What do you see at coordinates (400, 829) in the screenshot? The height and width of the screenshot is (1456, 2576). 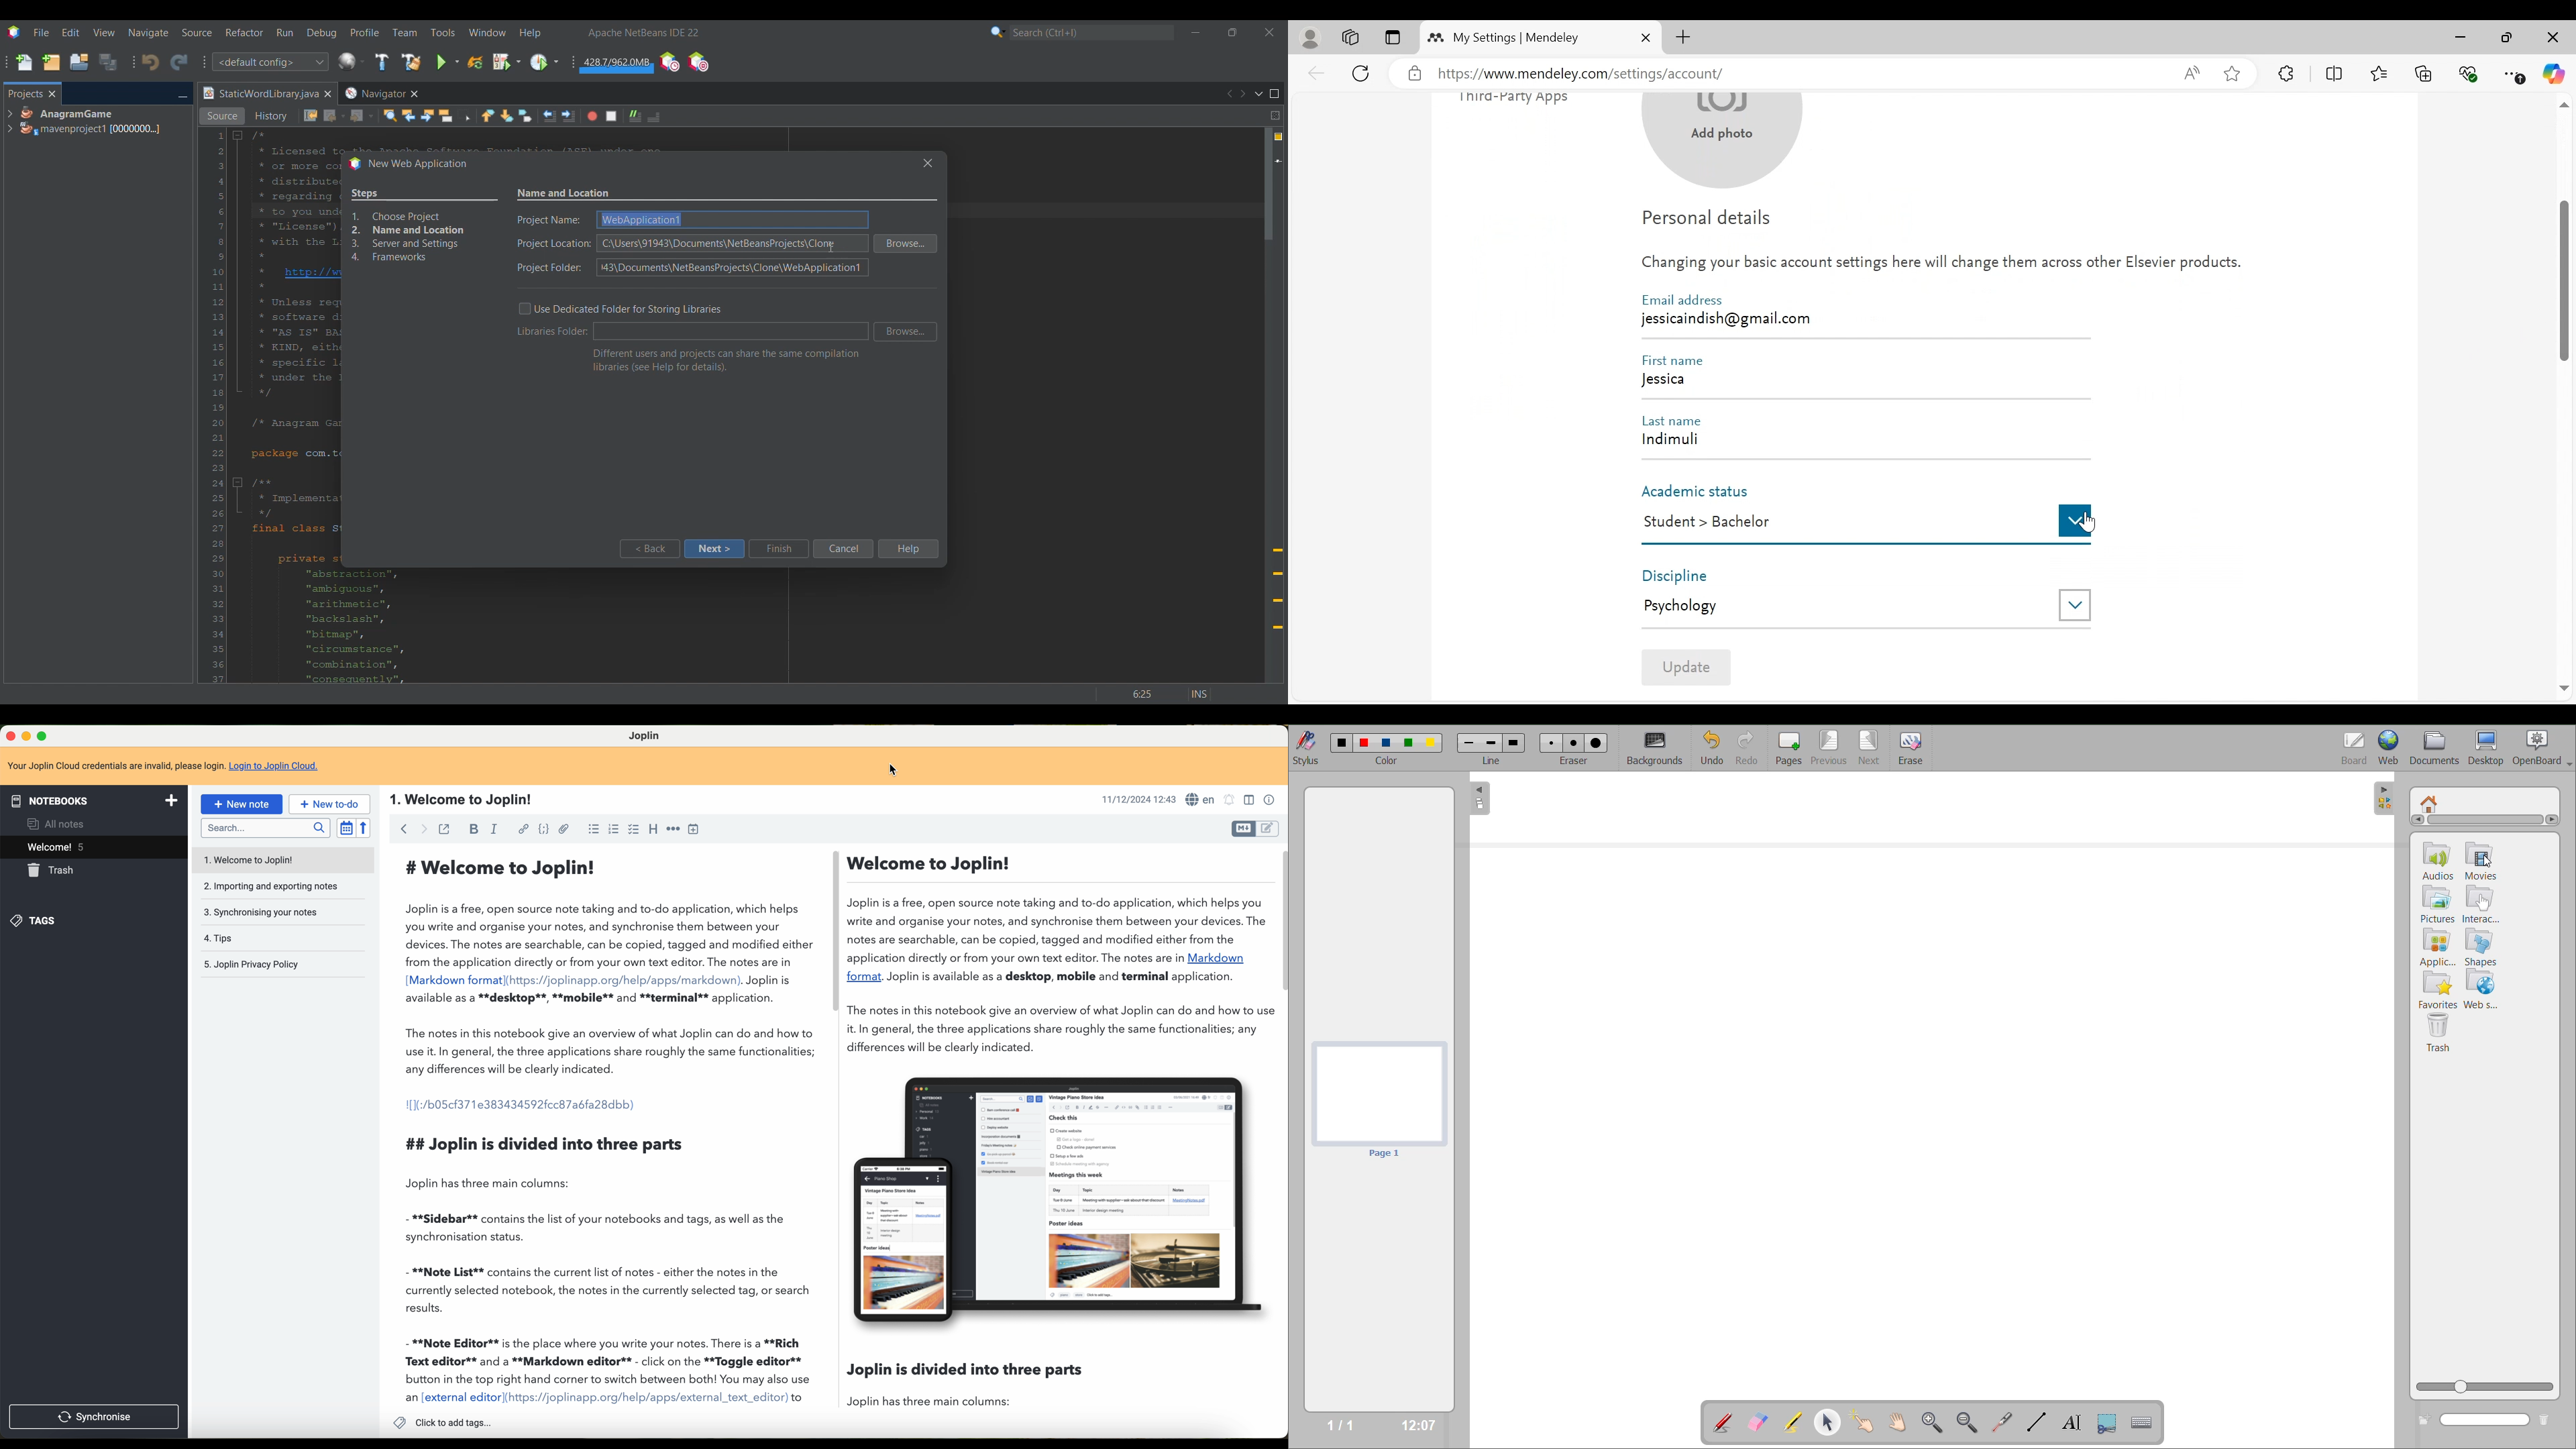 I see `navigate back arrow` at bounding box center [400, 829].